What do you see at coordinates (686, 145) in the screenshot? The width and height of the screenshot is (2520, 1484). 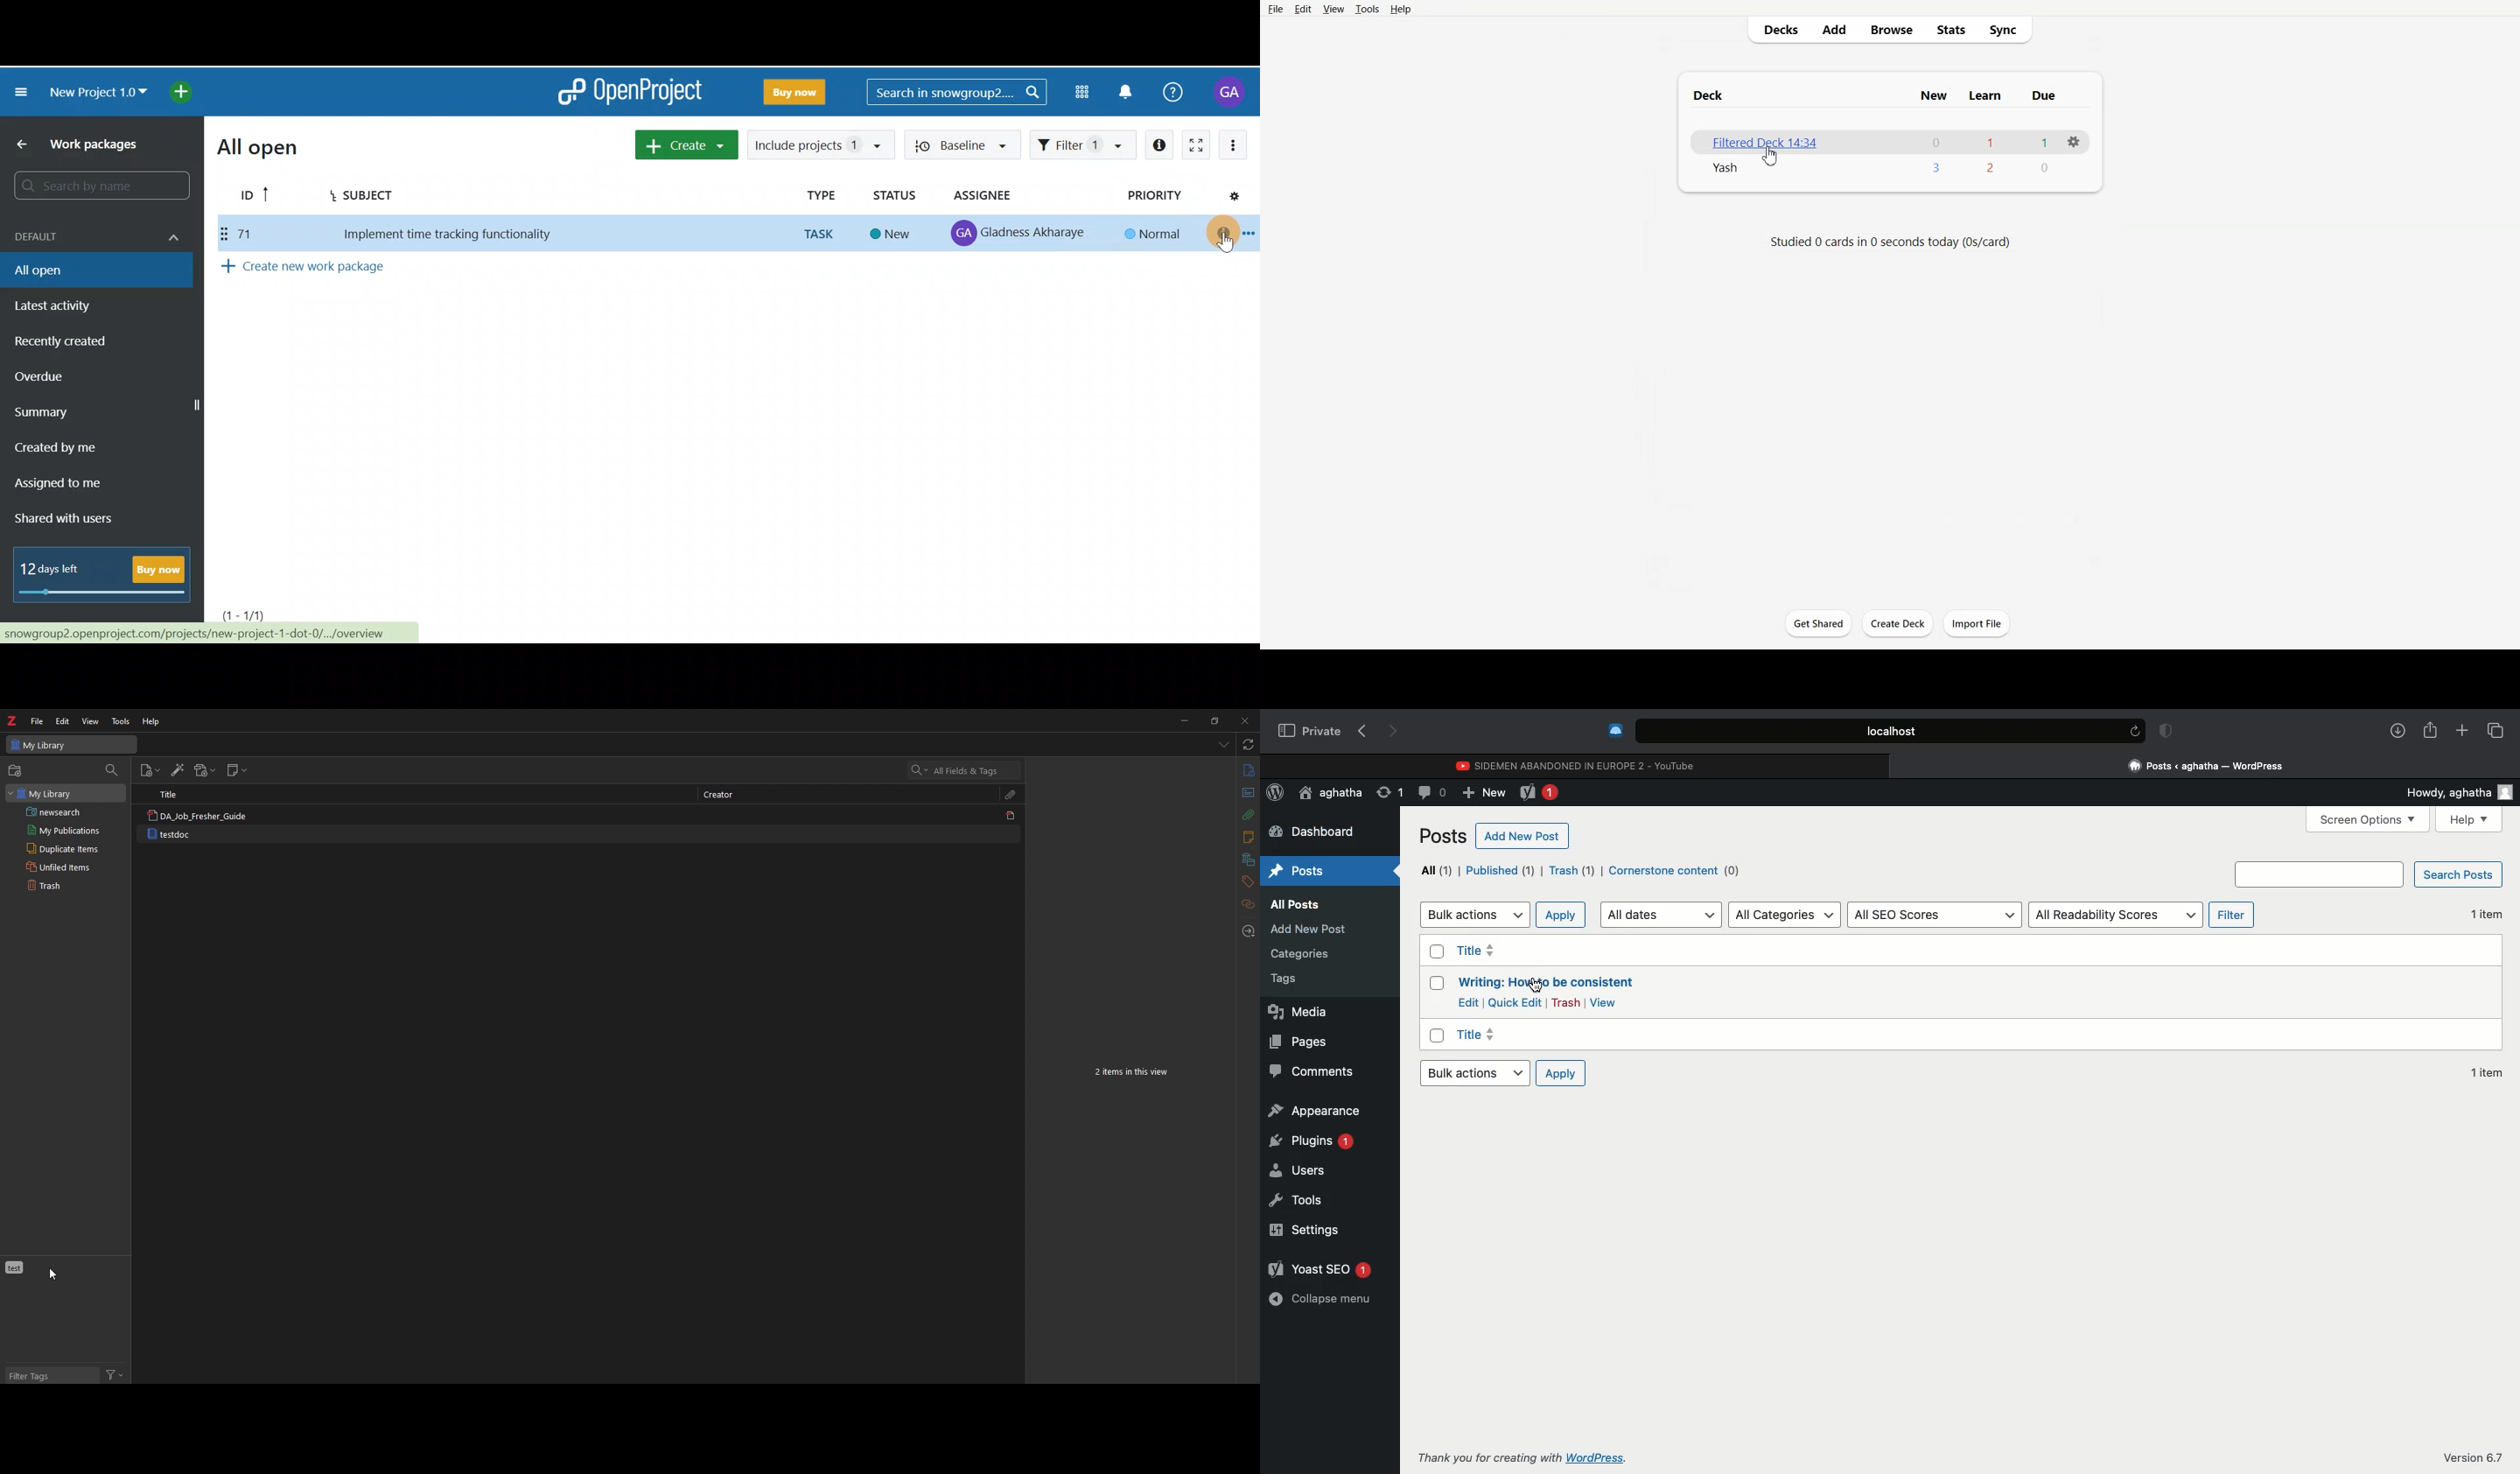 I see `Create` at bounding box center [686, 145].